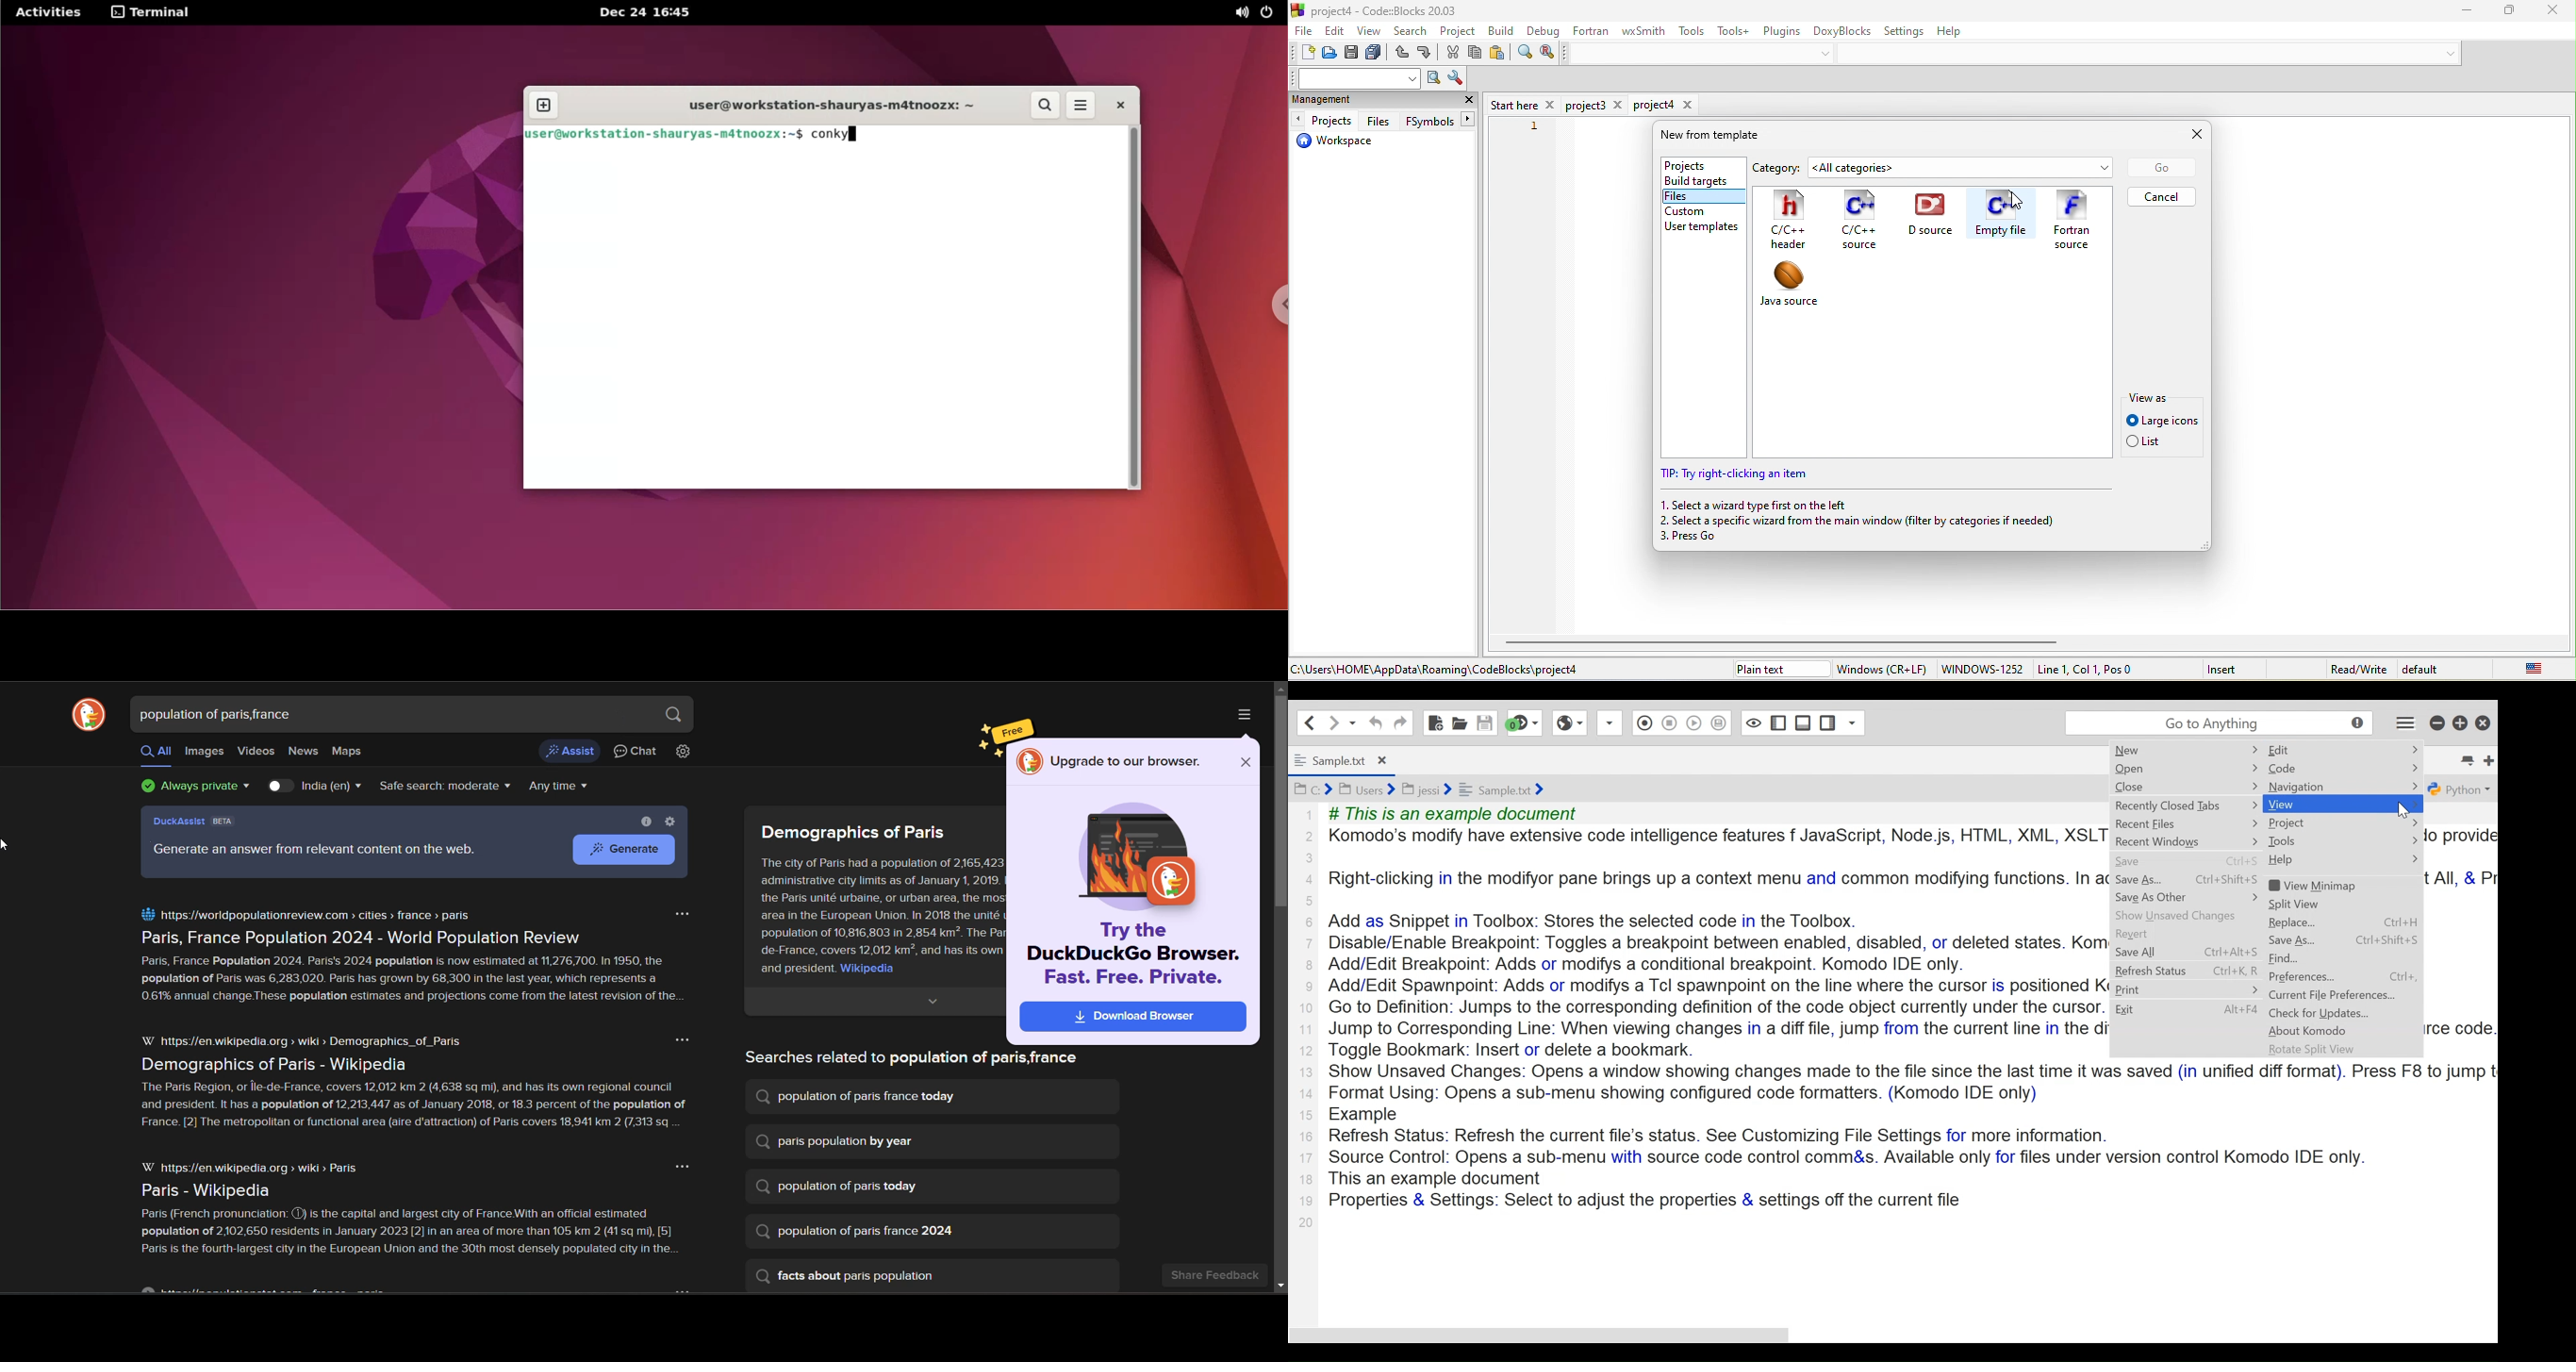 The width and height of the screenshot is (2576, 1372). Describe the element at coordinates (256, 1169) in the screenshot. I see `W https://en.wikipedia.org > wiki > Paris` at that location.